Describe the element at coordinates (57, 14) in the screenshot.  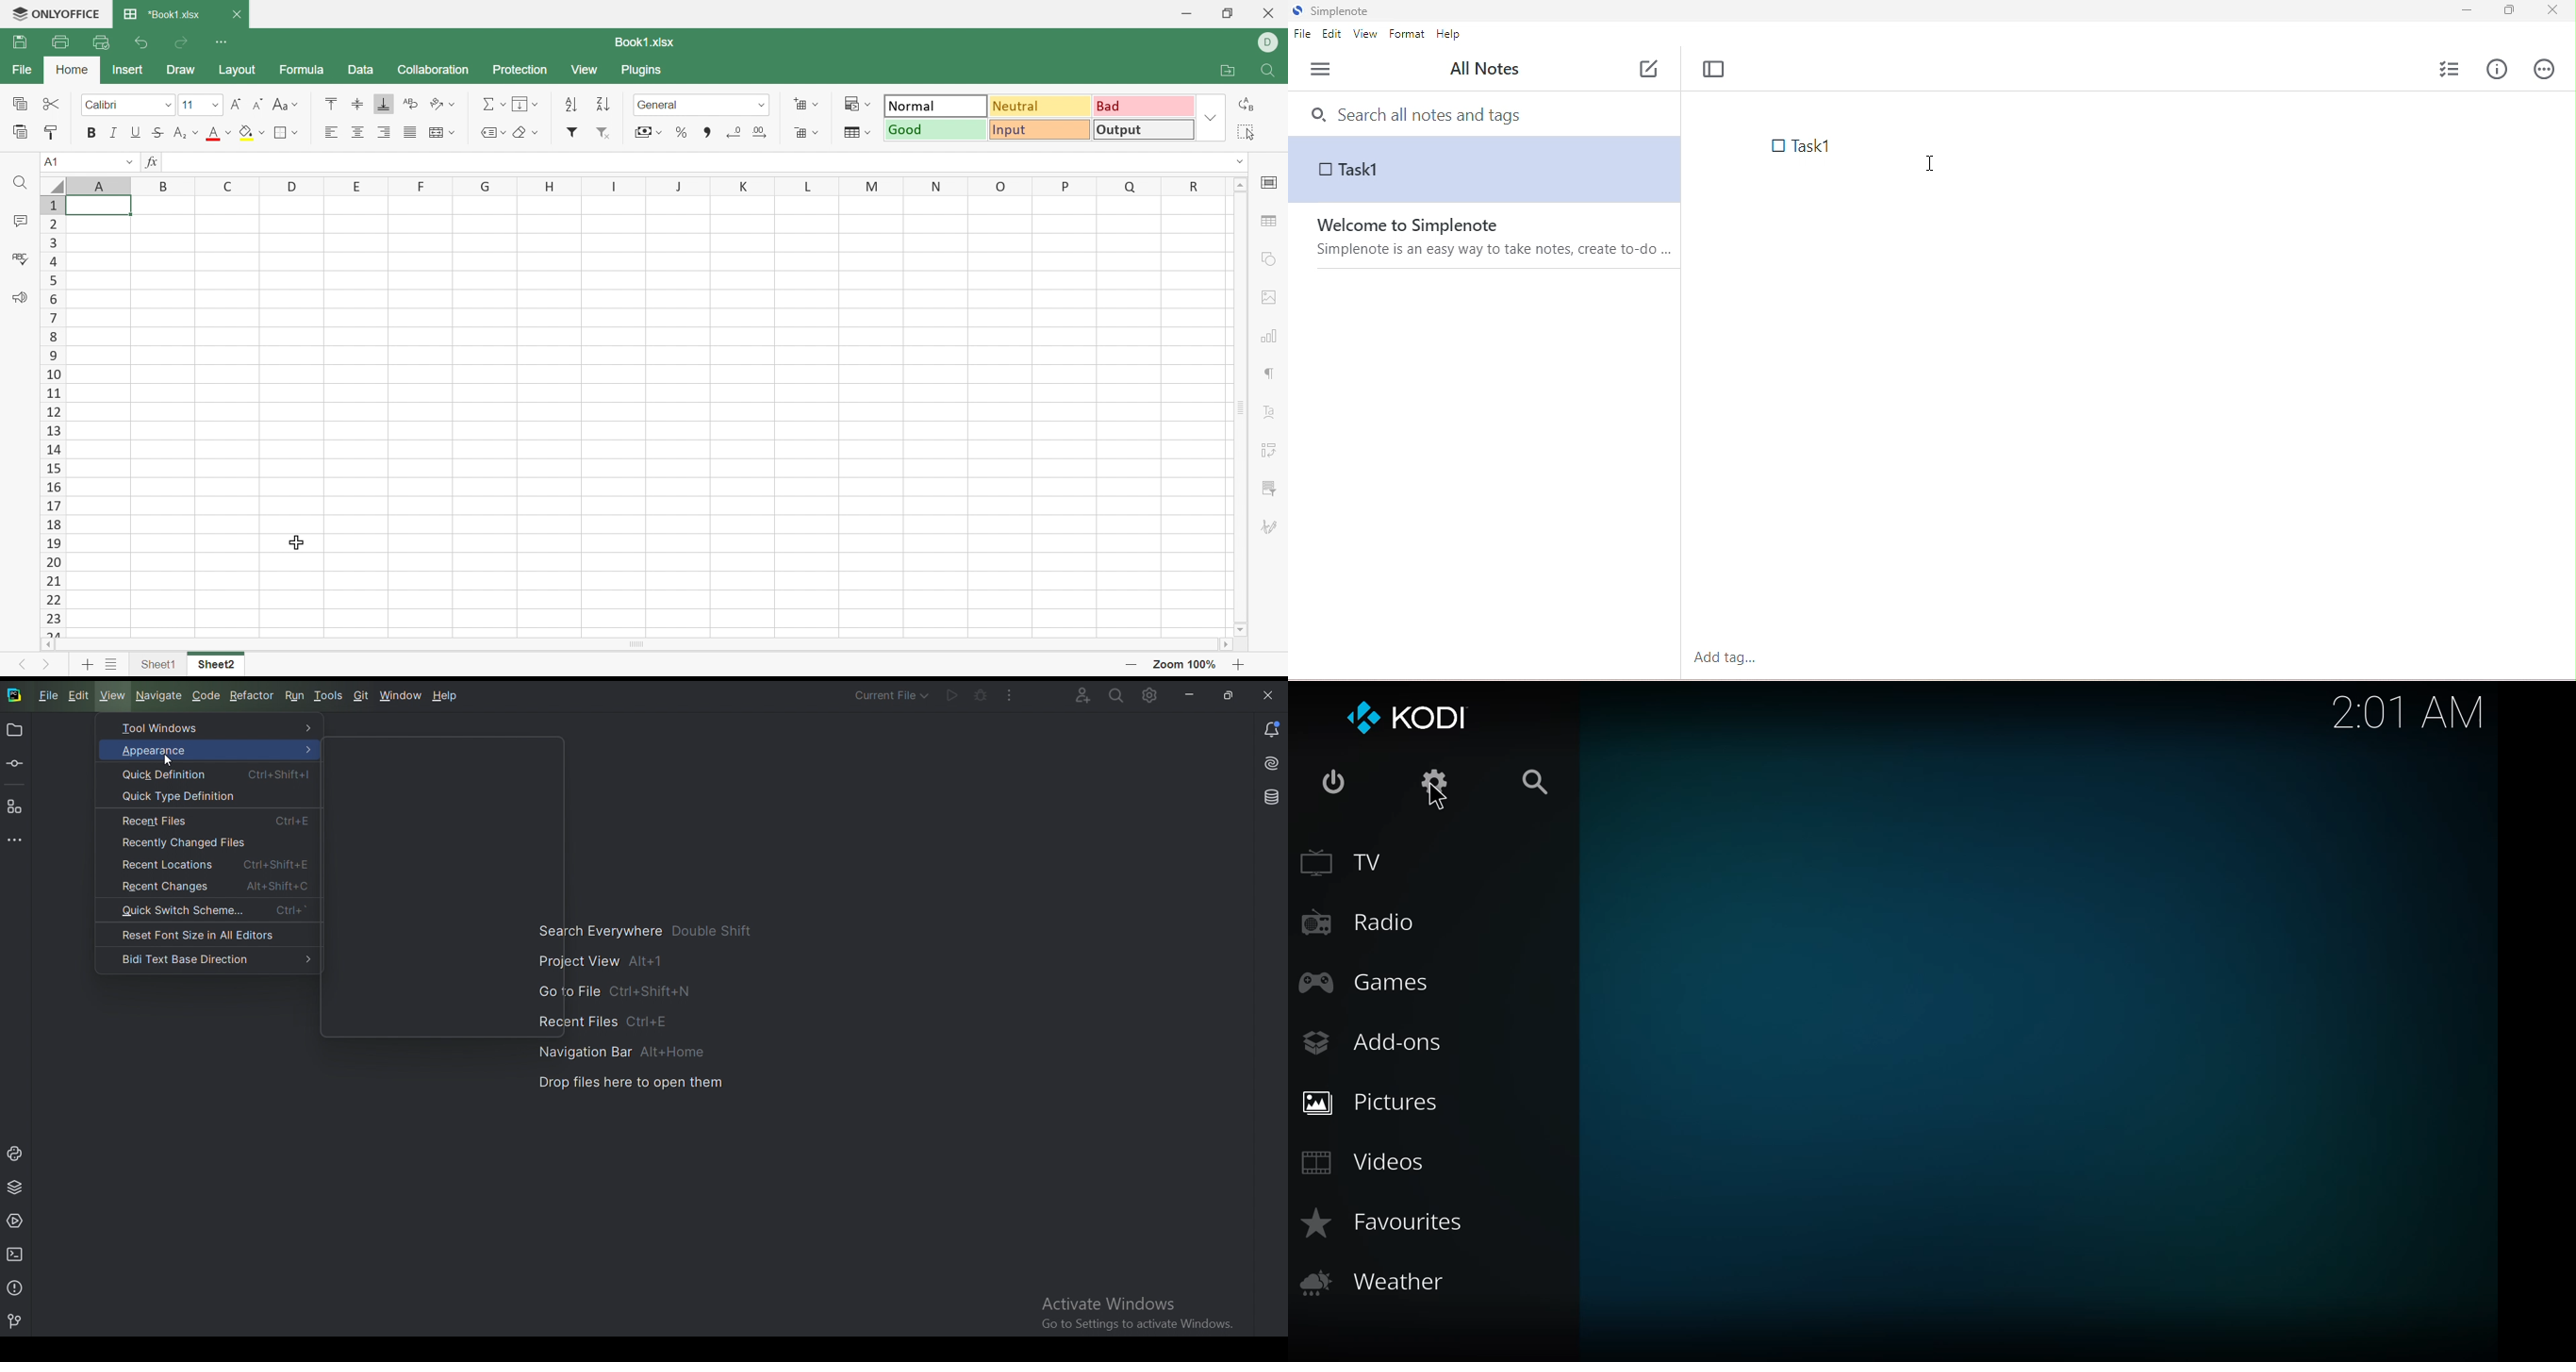
I see `ONLYOFFICE` at that location.